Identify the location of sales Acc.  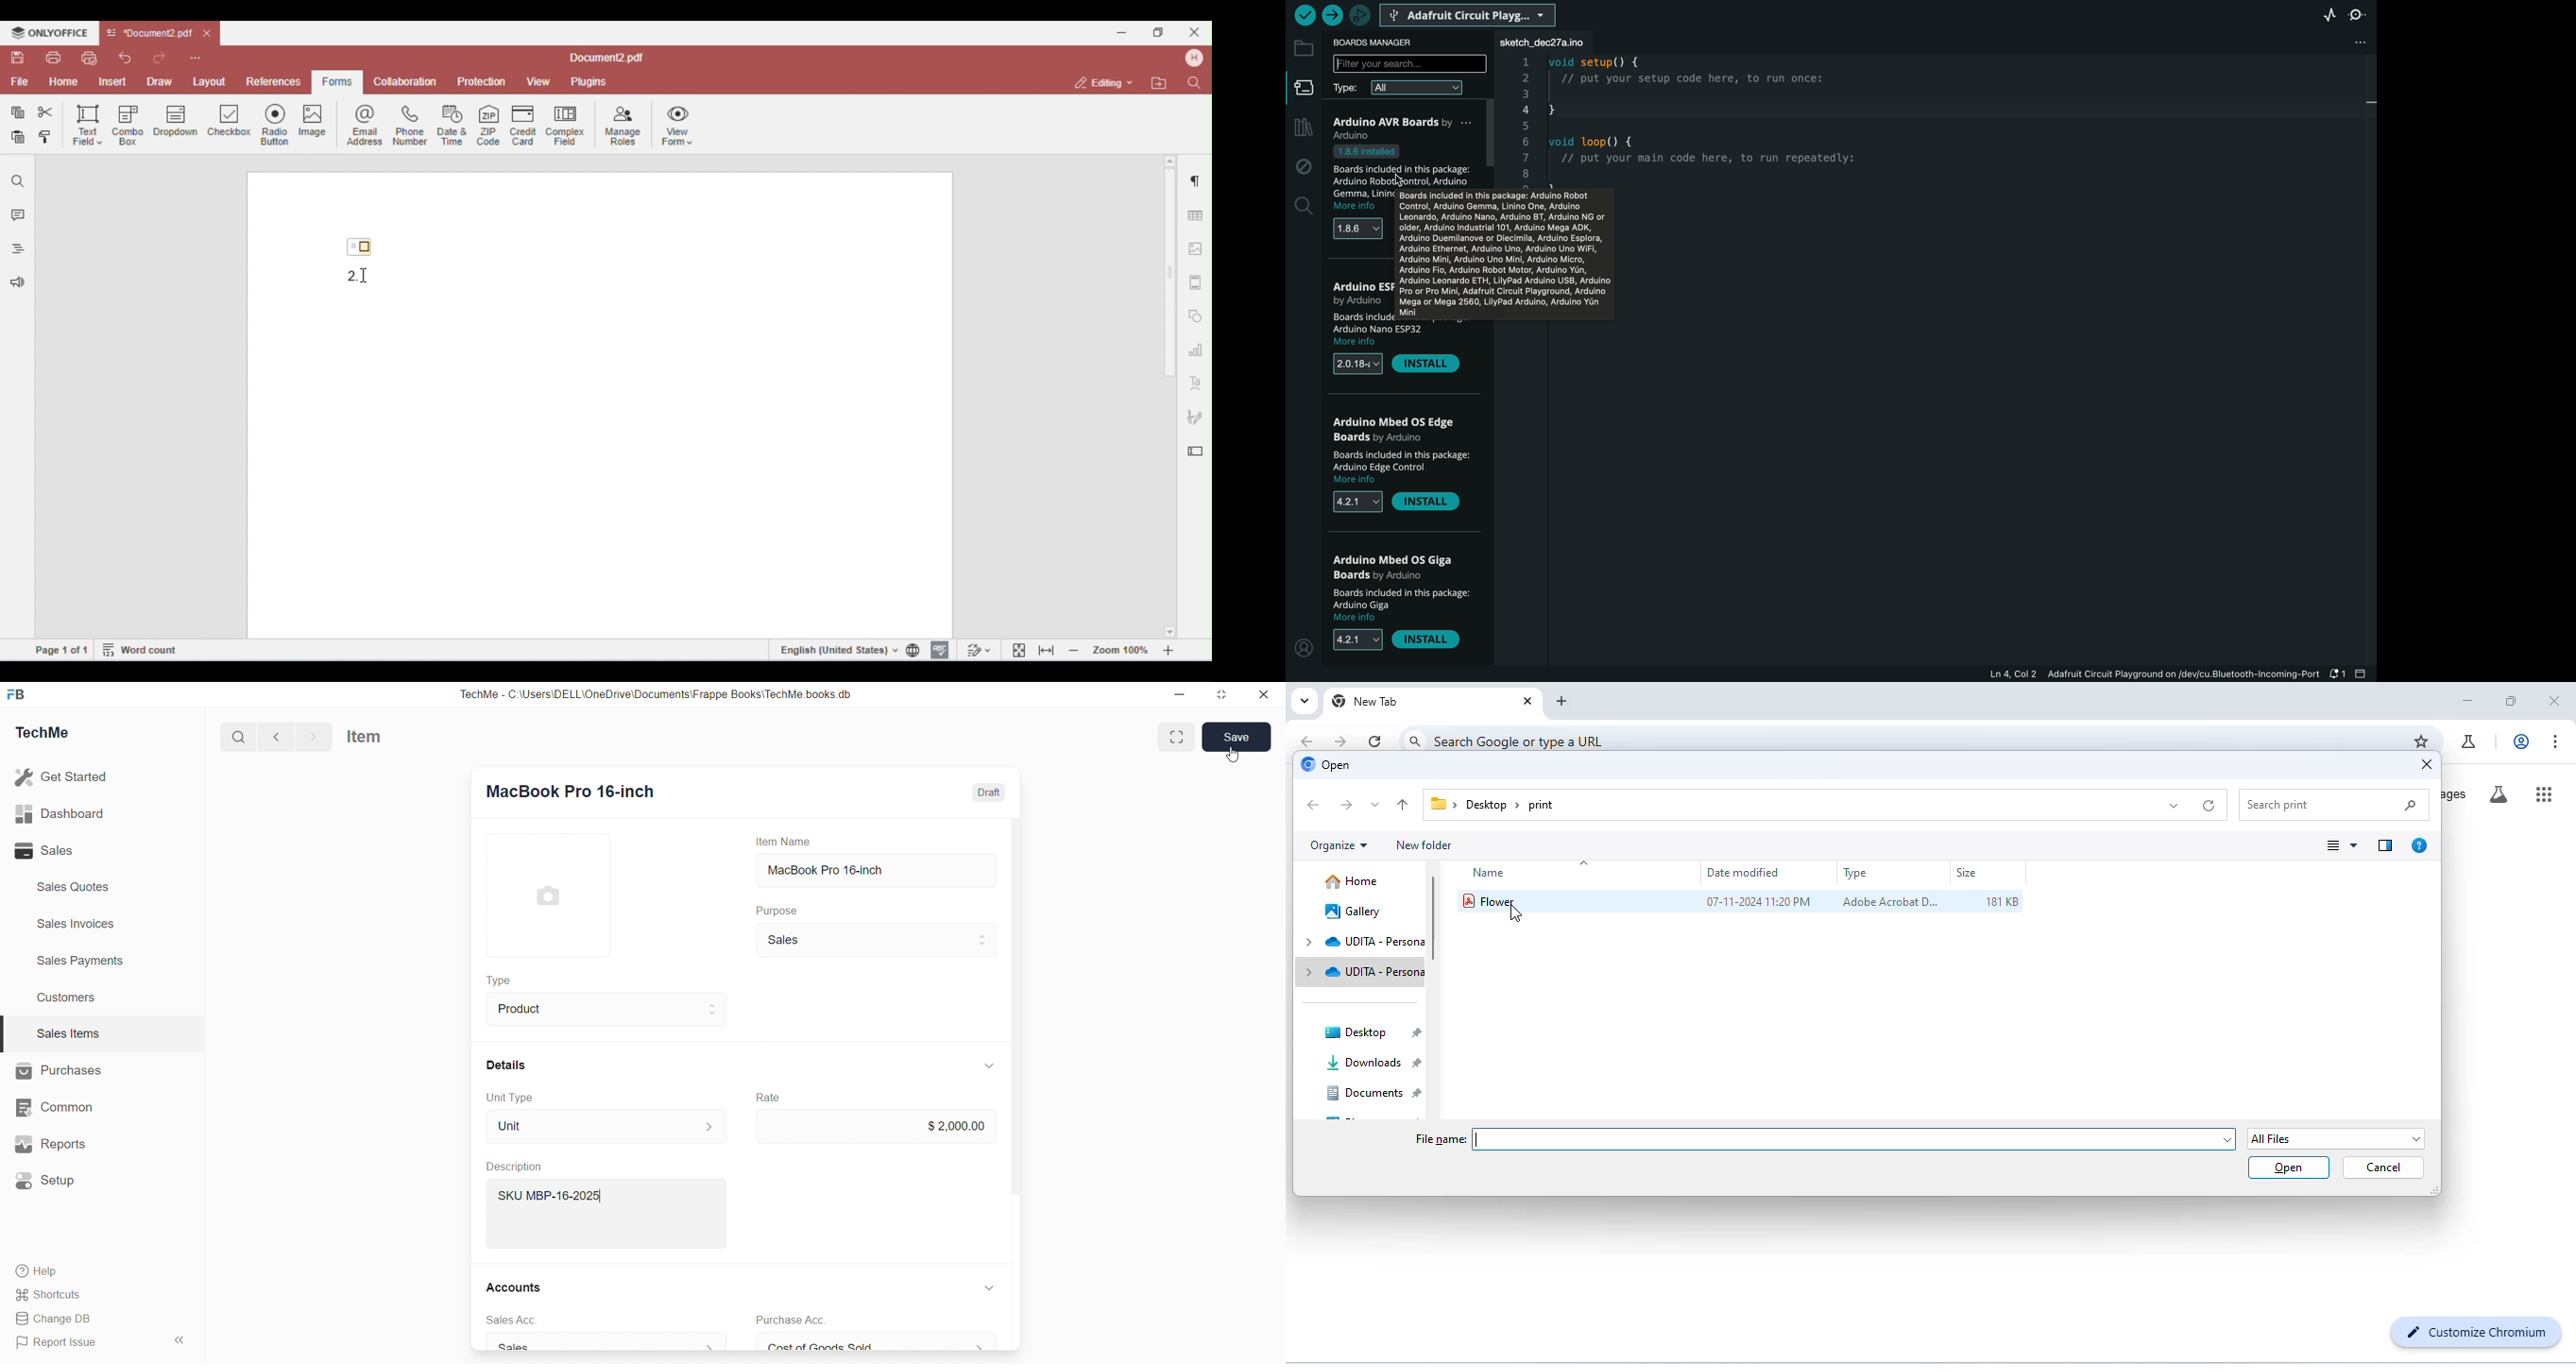
(511, 1320).